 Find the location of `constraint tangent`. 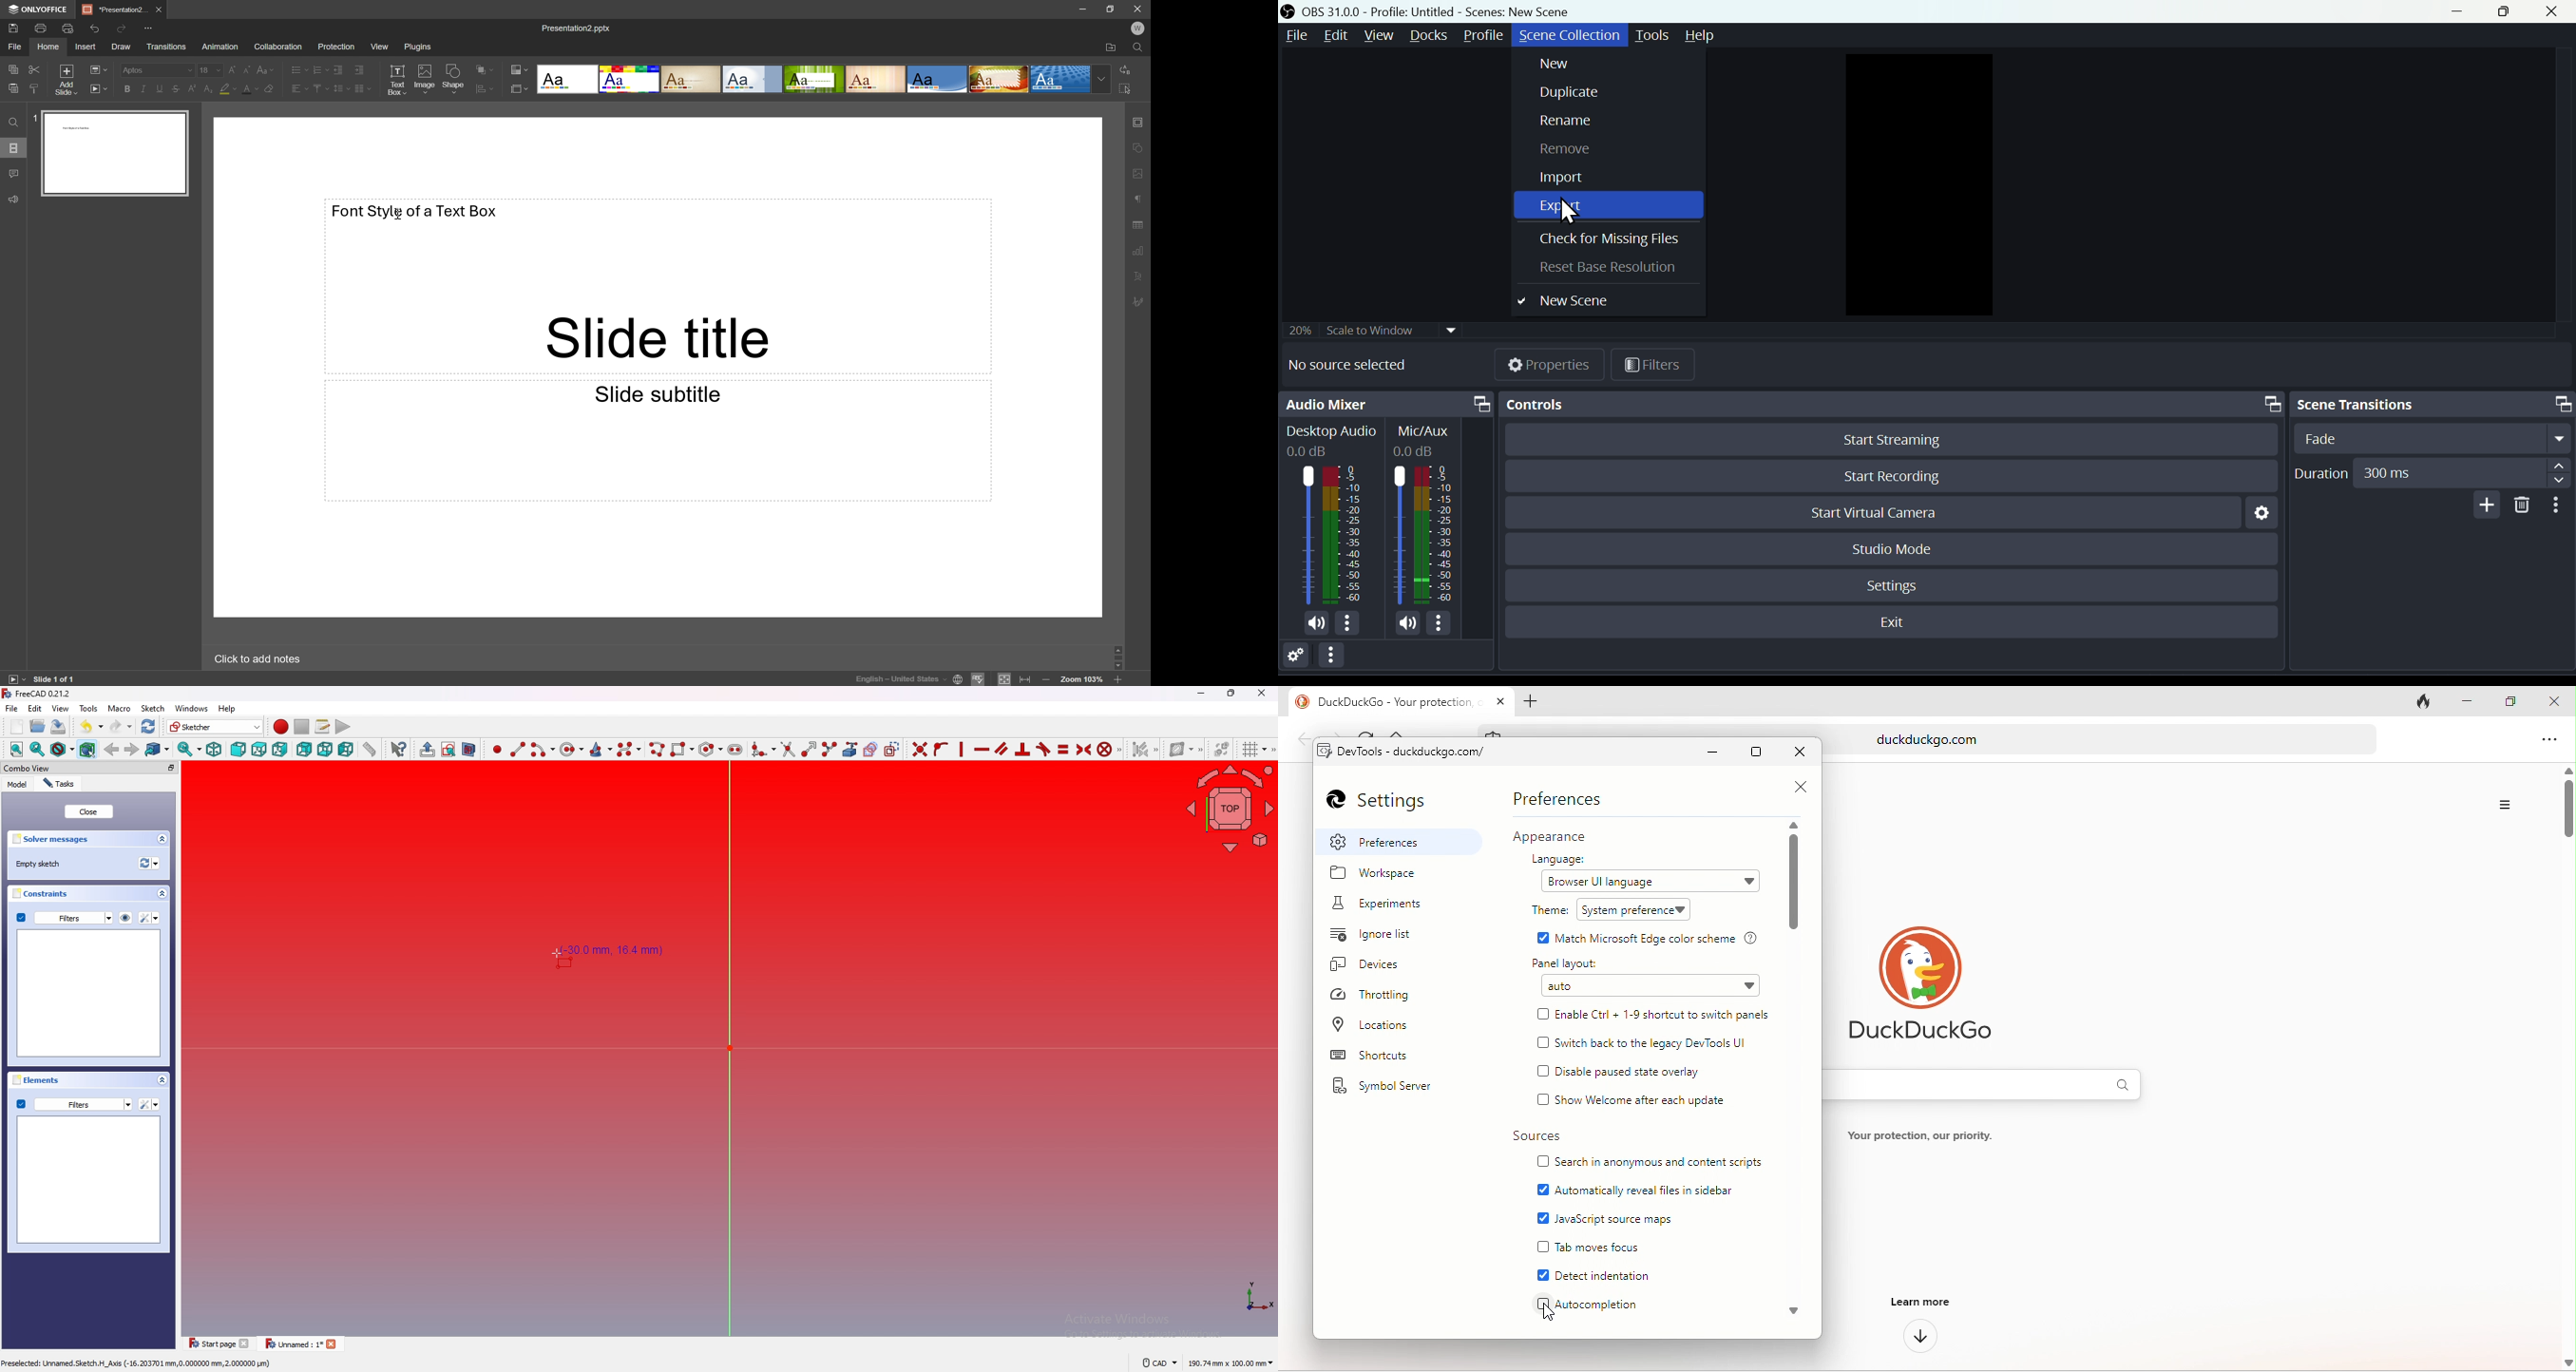

constraint tangent is located at coordinates (1044, 749).